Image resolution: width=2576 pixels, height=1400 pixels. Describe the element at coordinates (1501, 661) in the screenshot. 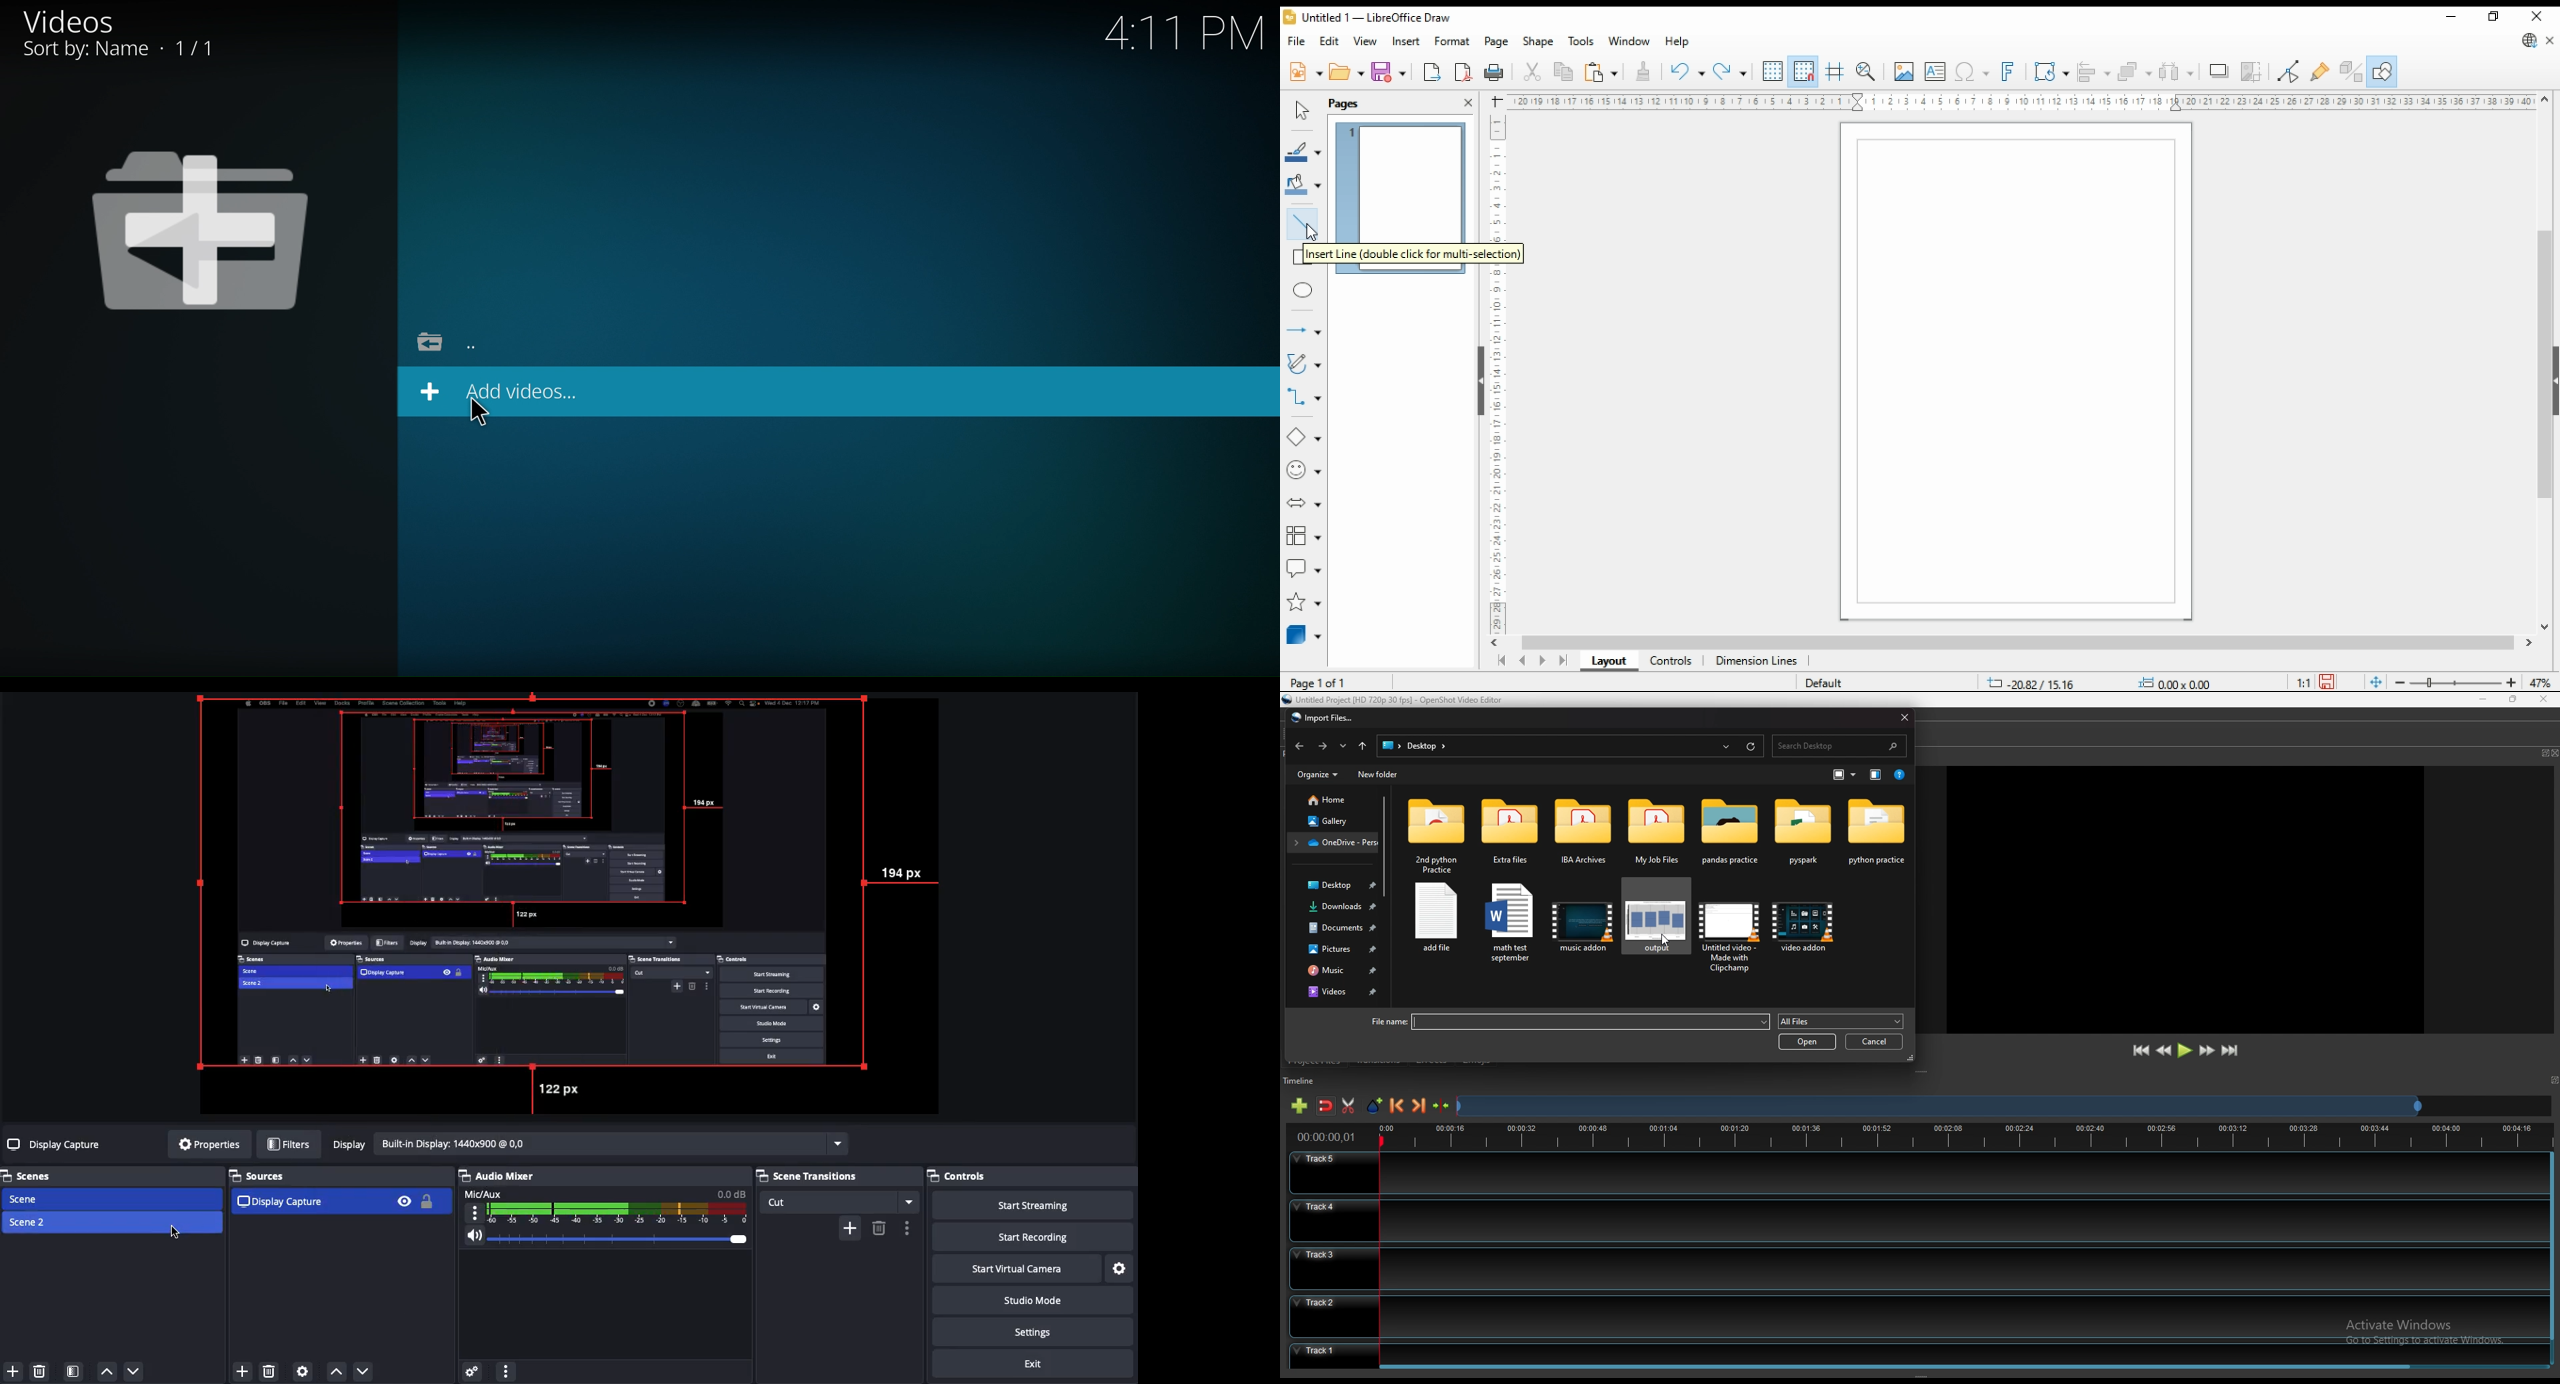

I see `first page` at that location.